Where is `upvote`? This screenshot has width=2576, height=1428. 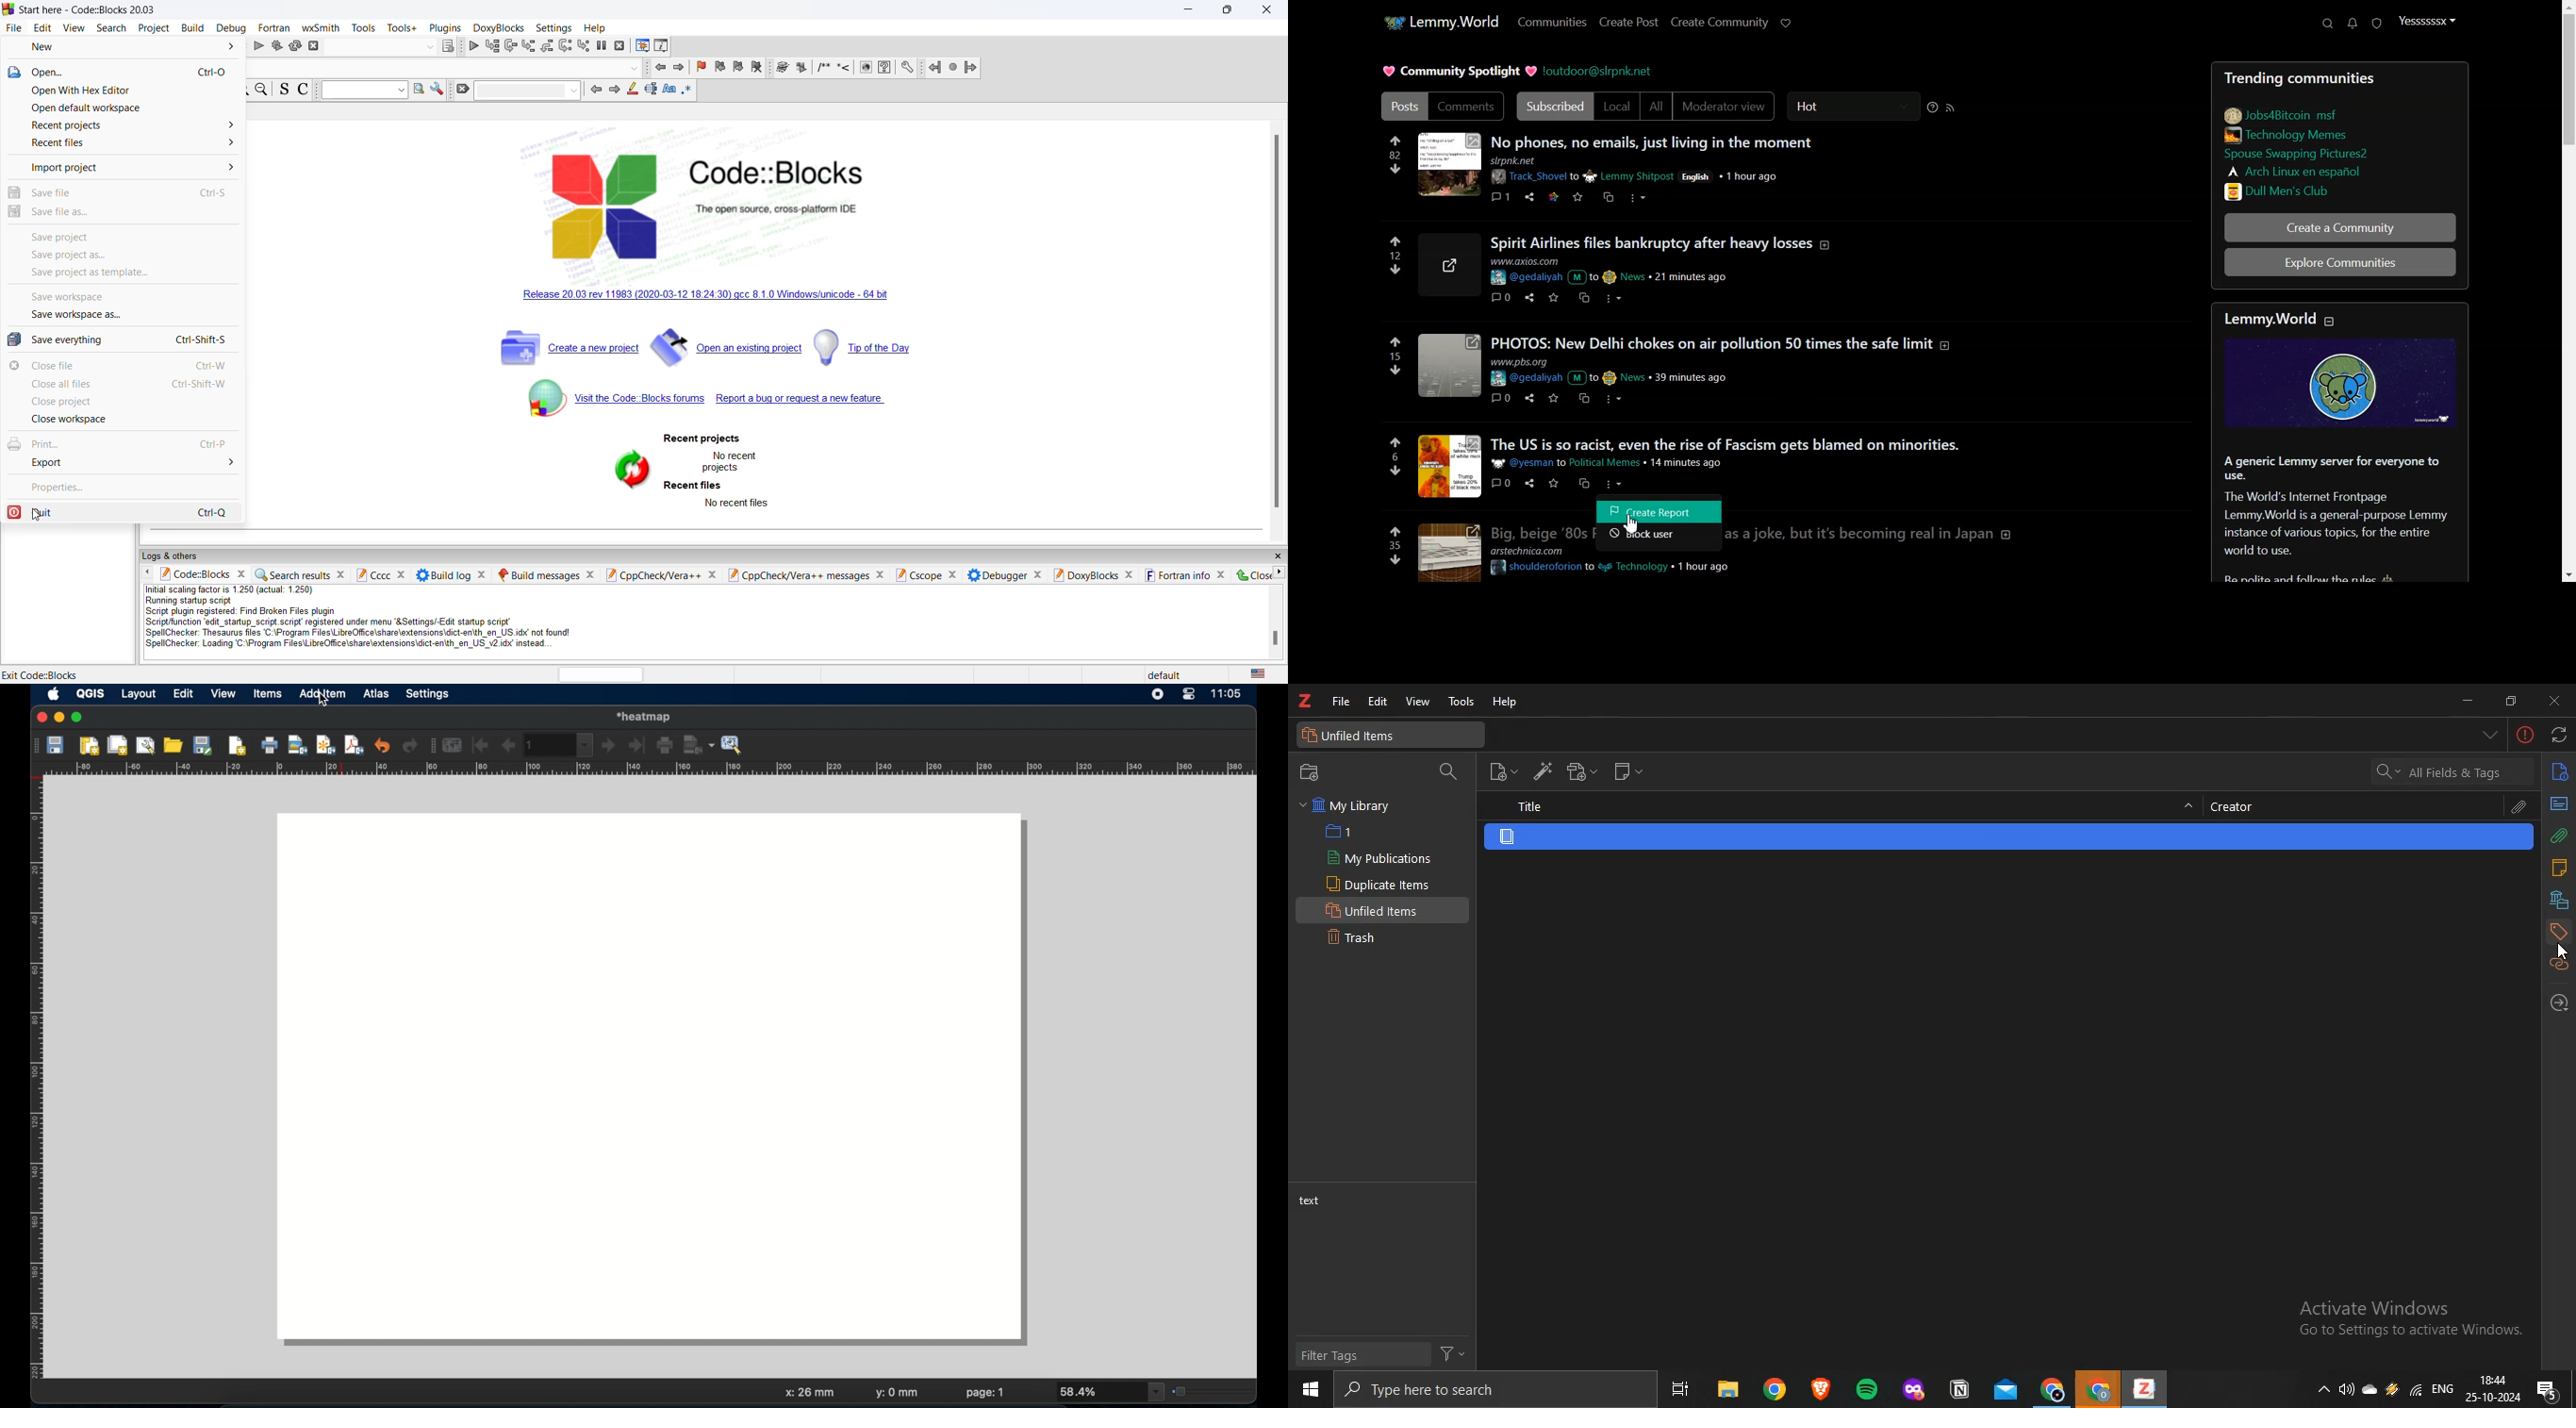 upvote is located at coordinates (1395, 140).